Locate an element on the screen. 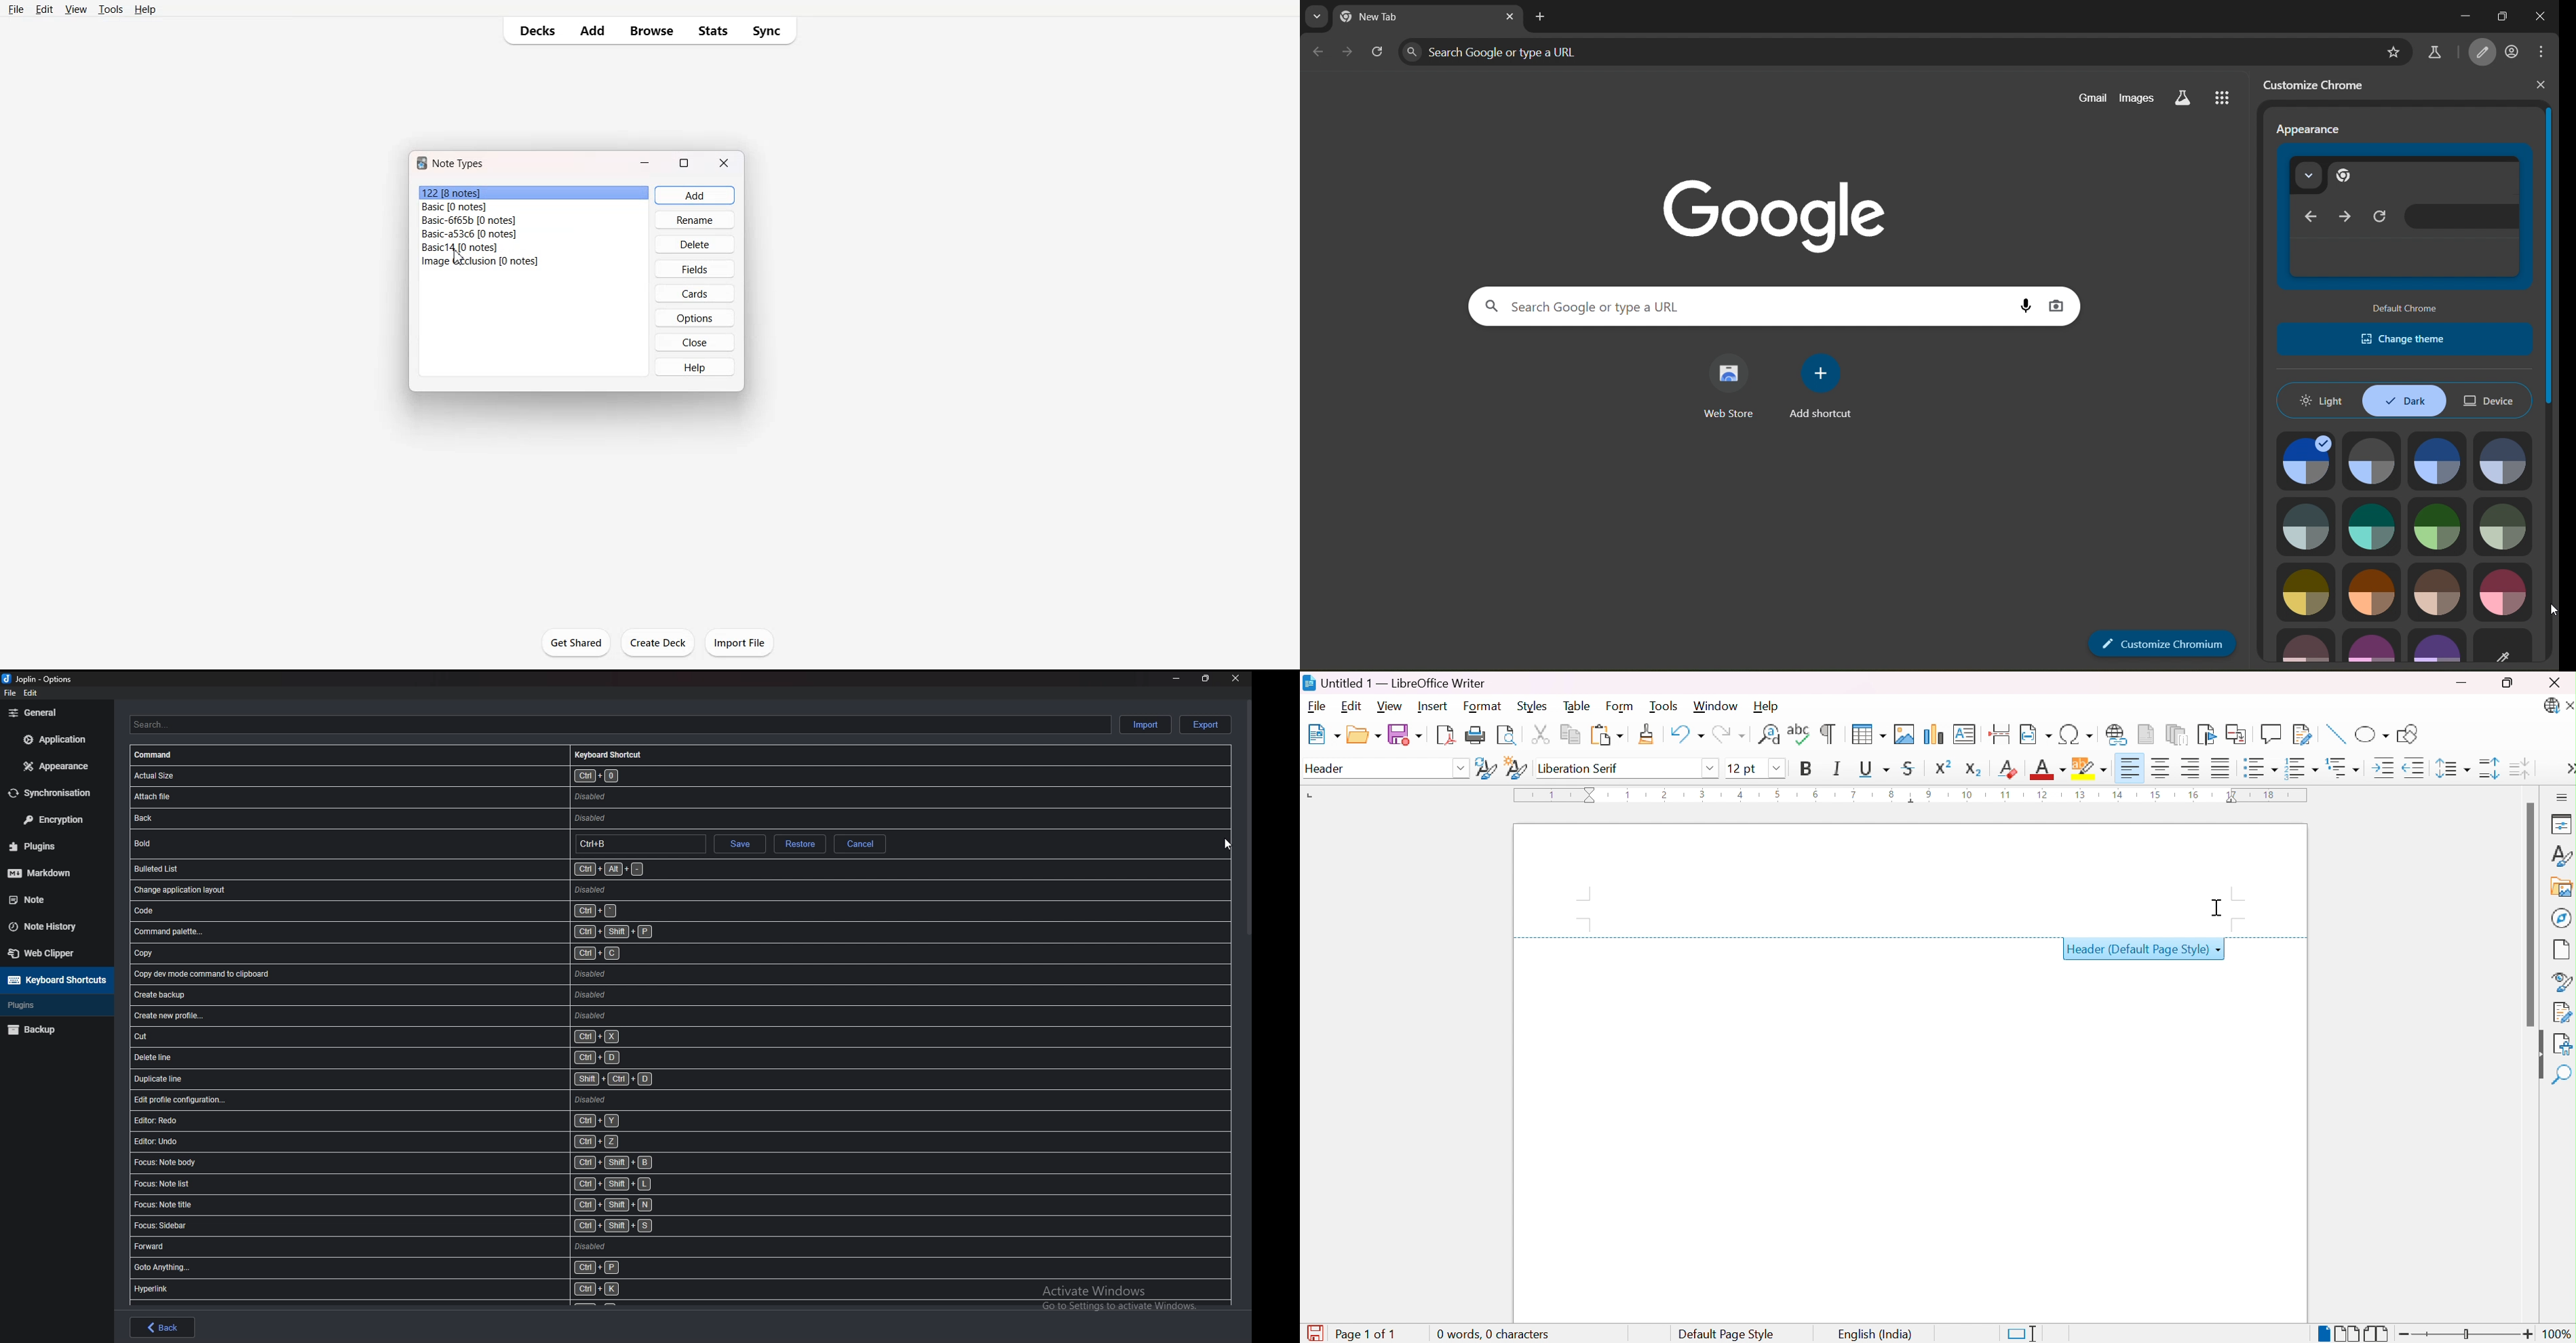 The image size is (2576, 1344). restore is located at coordinates (801, 844).